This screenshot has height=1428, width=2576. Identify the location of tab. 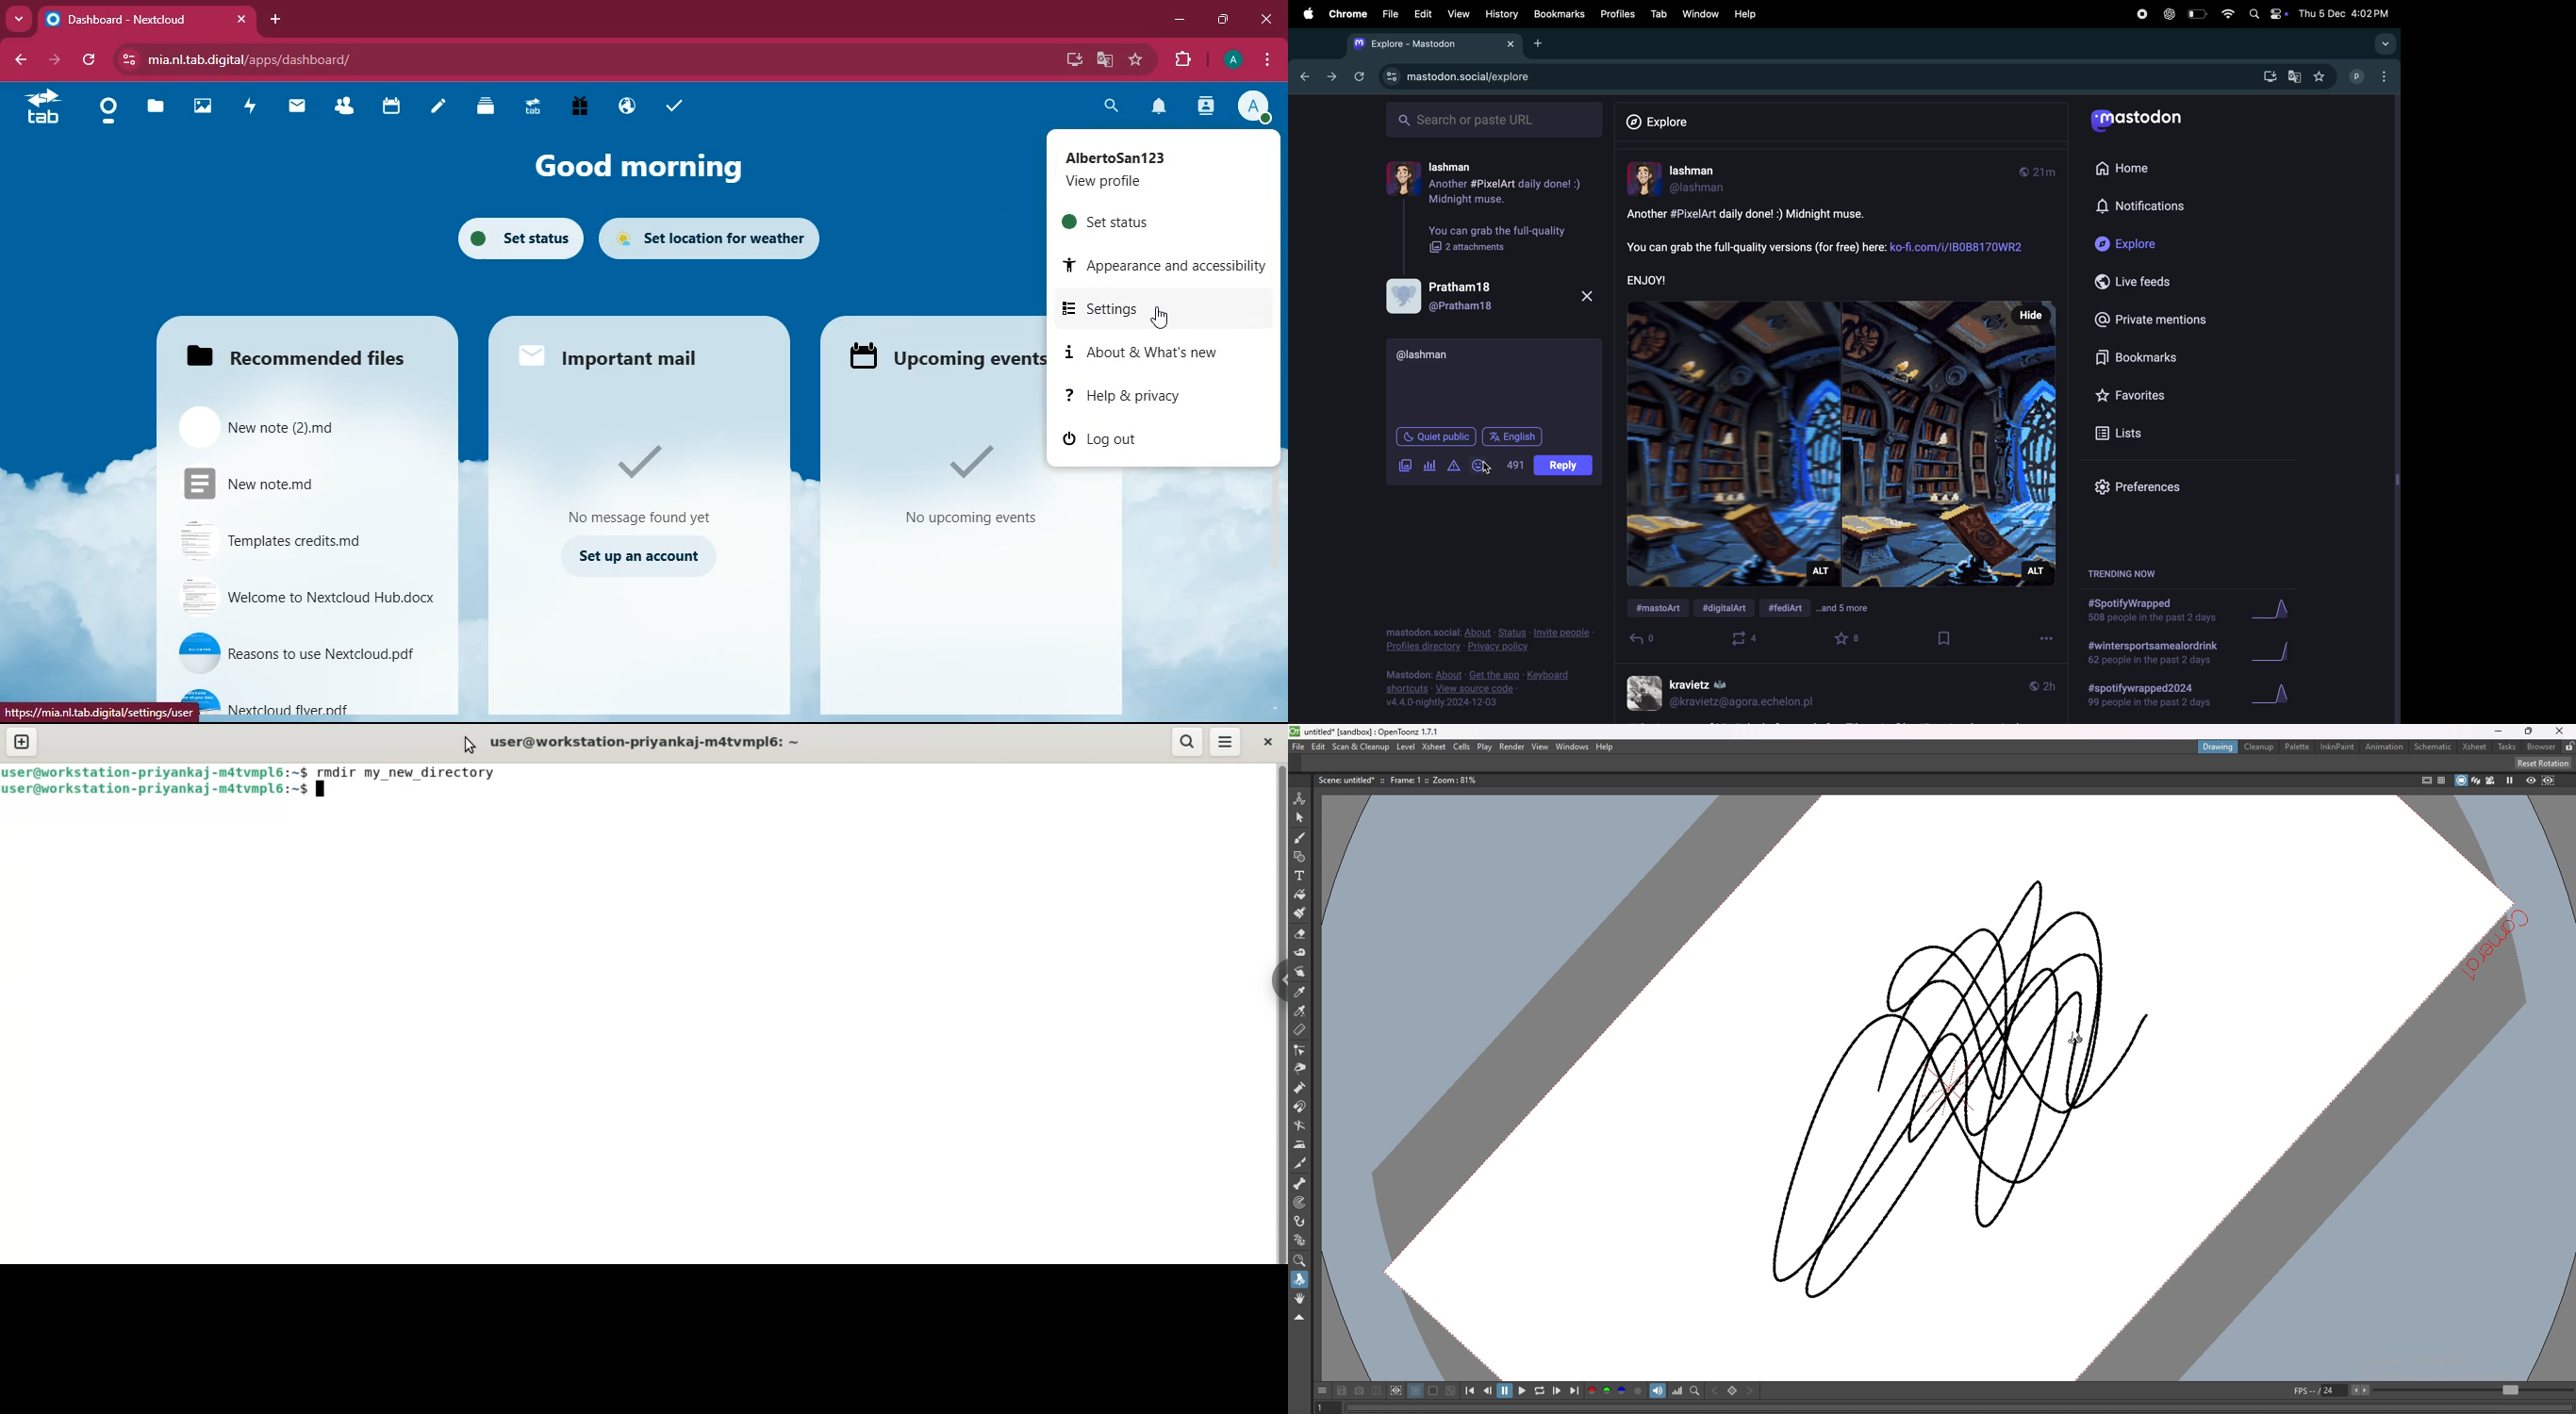
(47, 109).